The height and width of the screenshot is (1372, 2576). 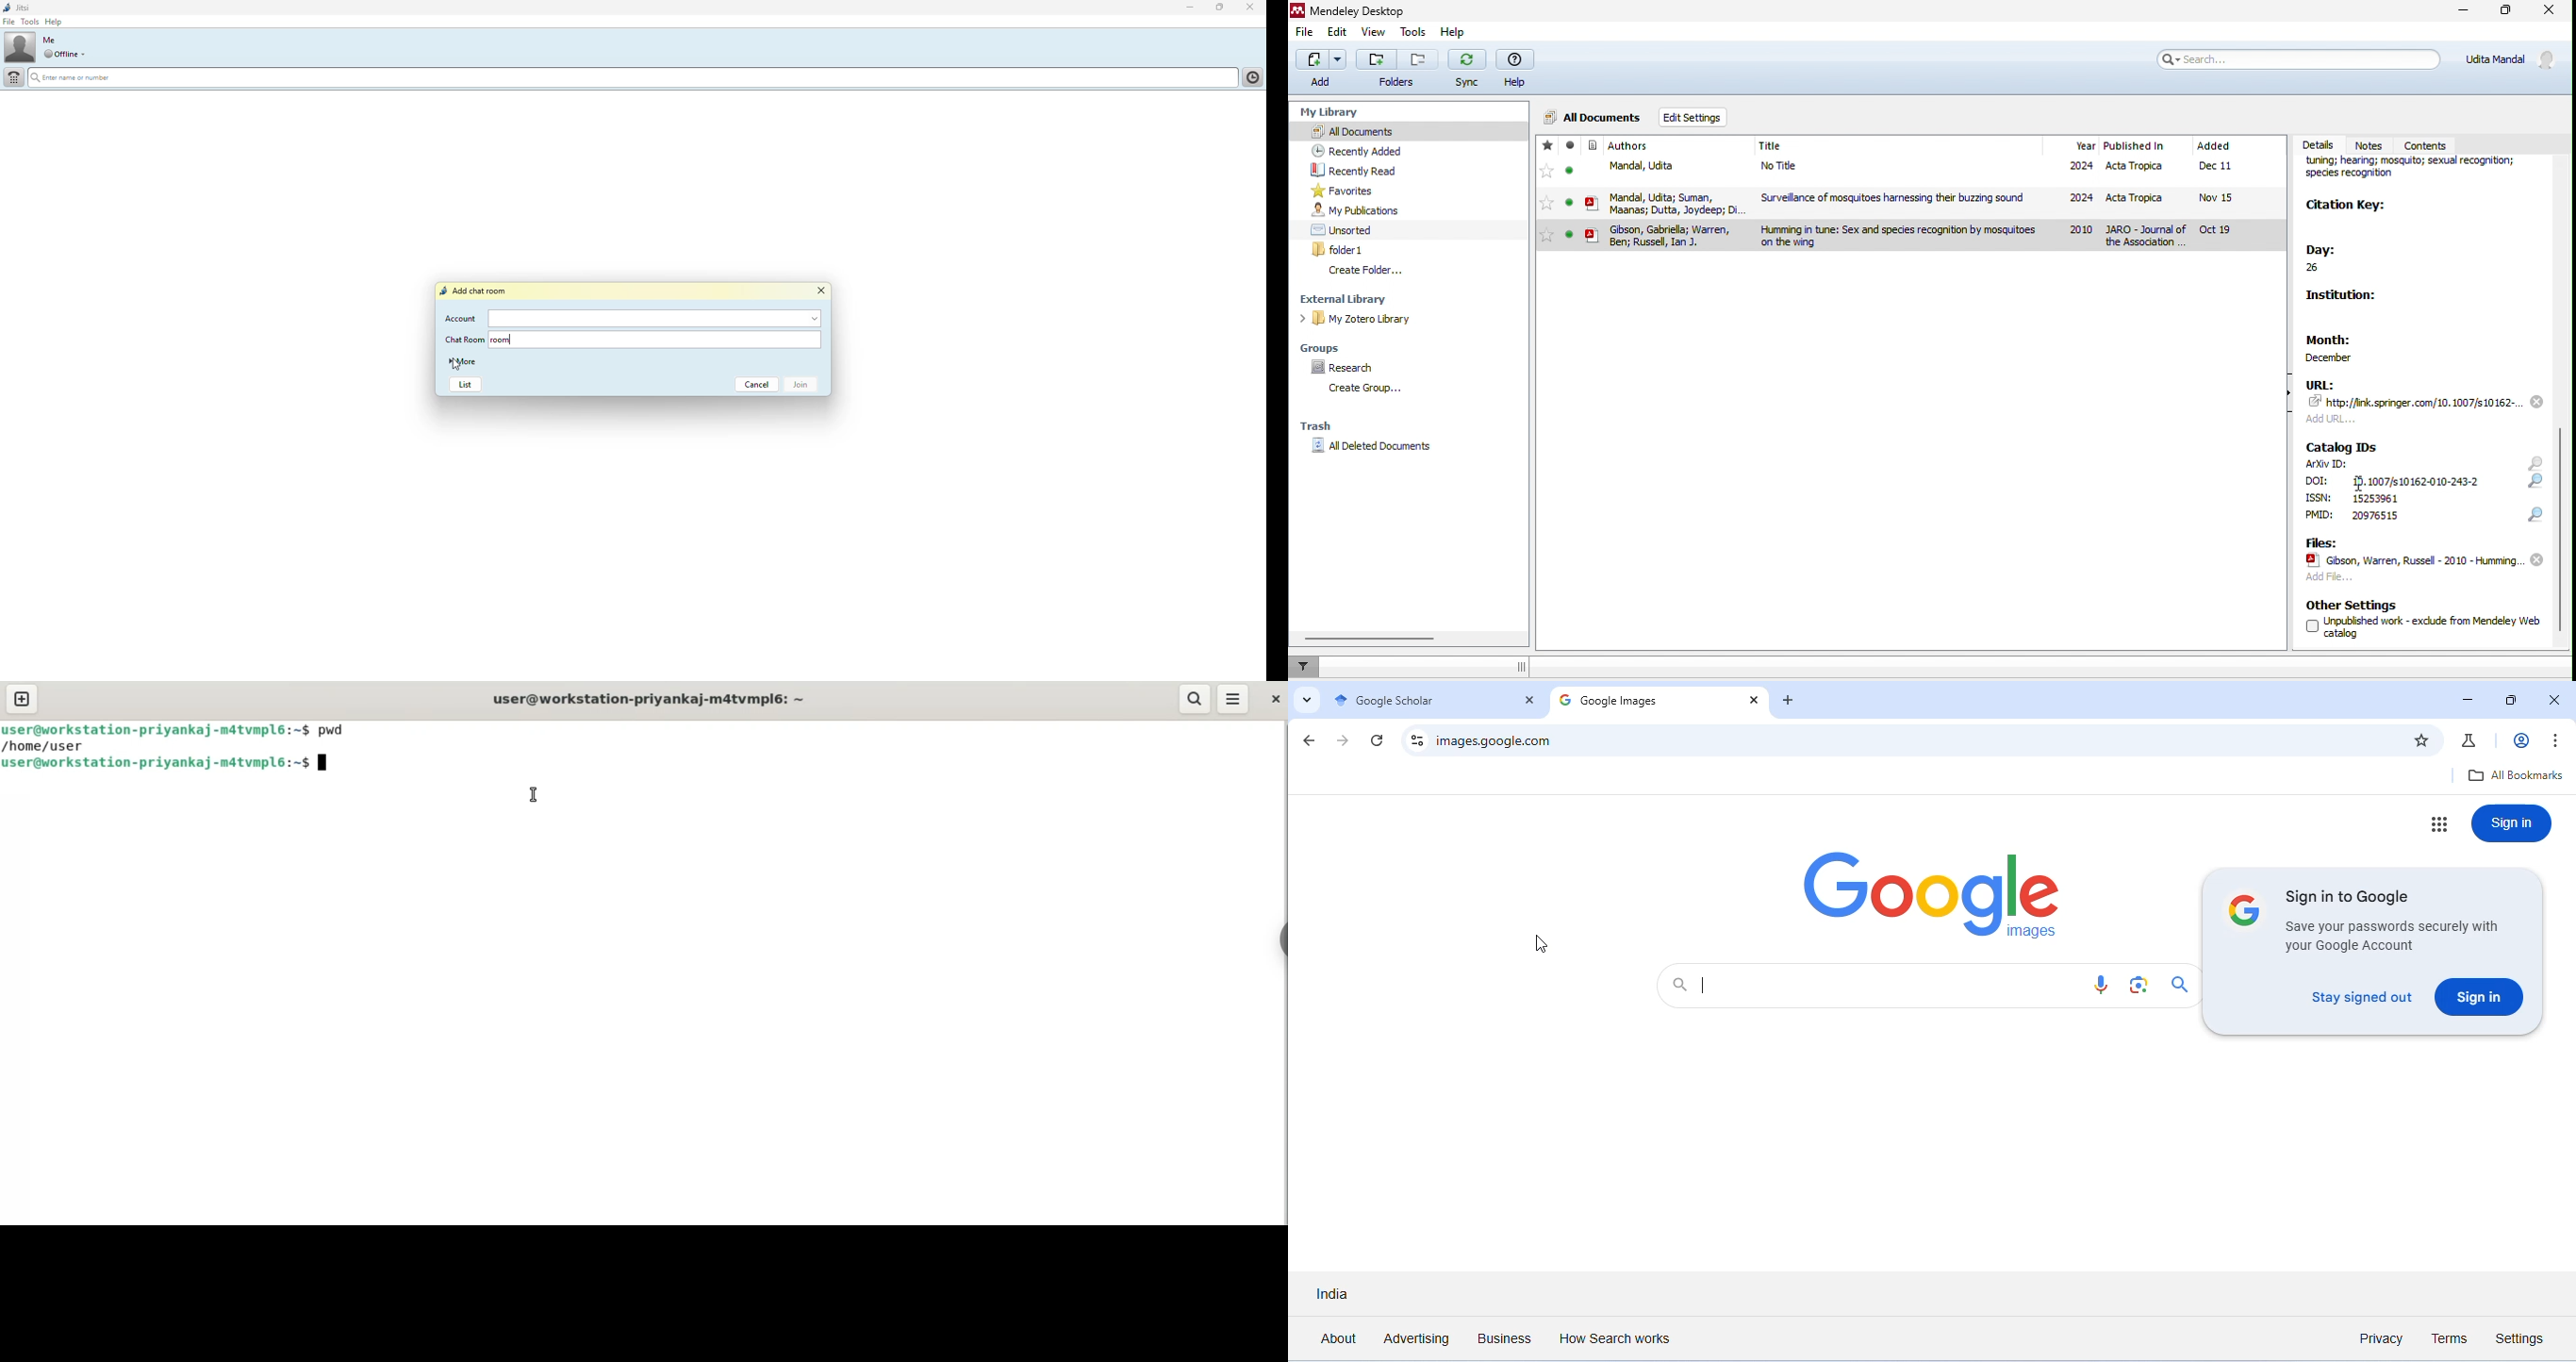 I want to click on icons, so click(x=2536, y=489).